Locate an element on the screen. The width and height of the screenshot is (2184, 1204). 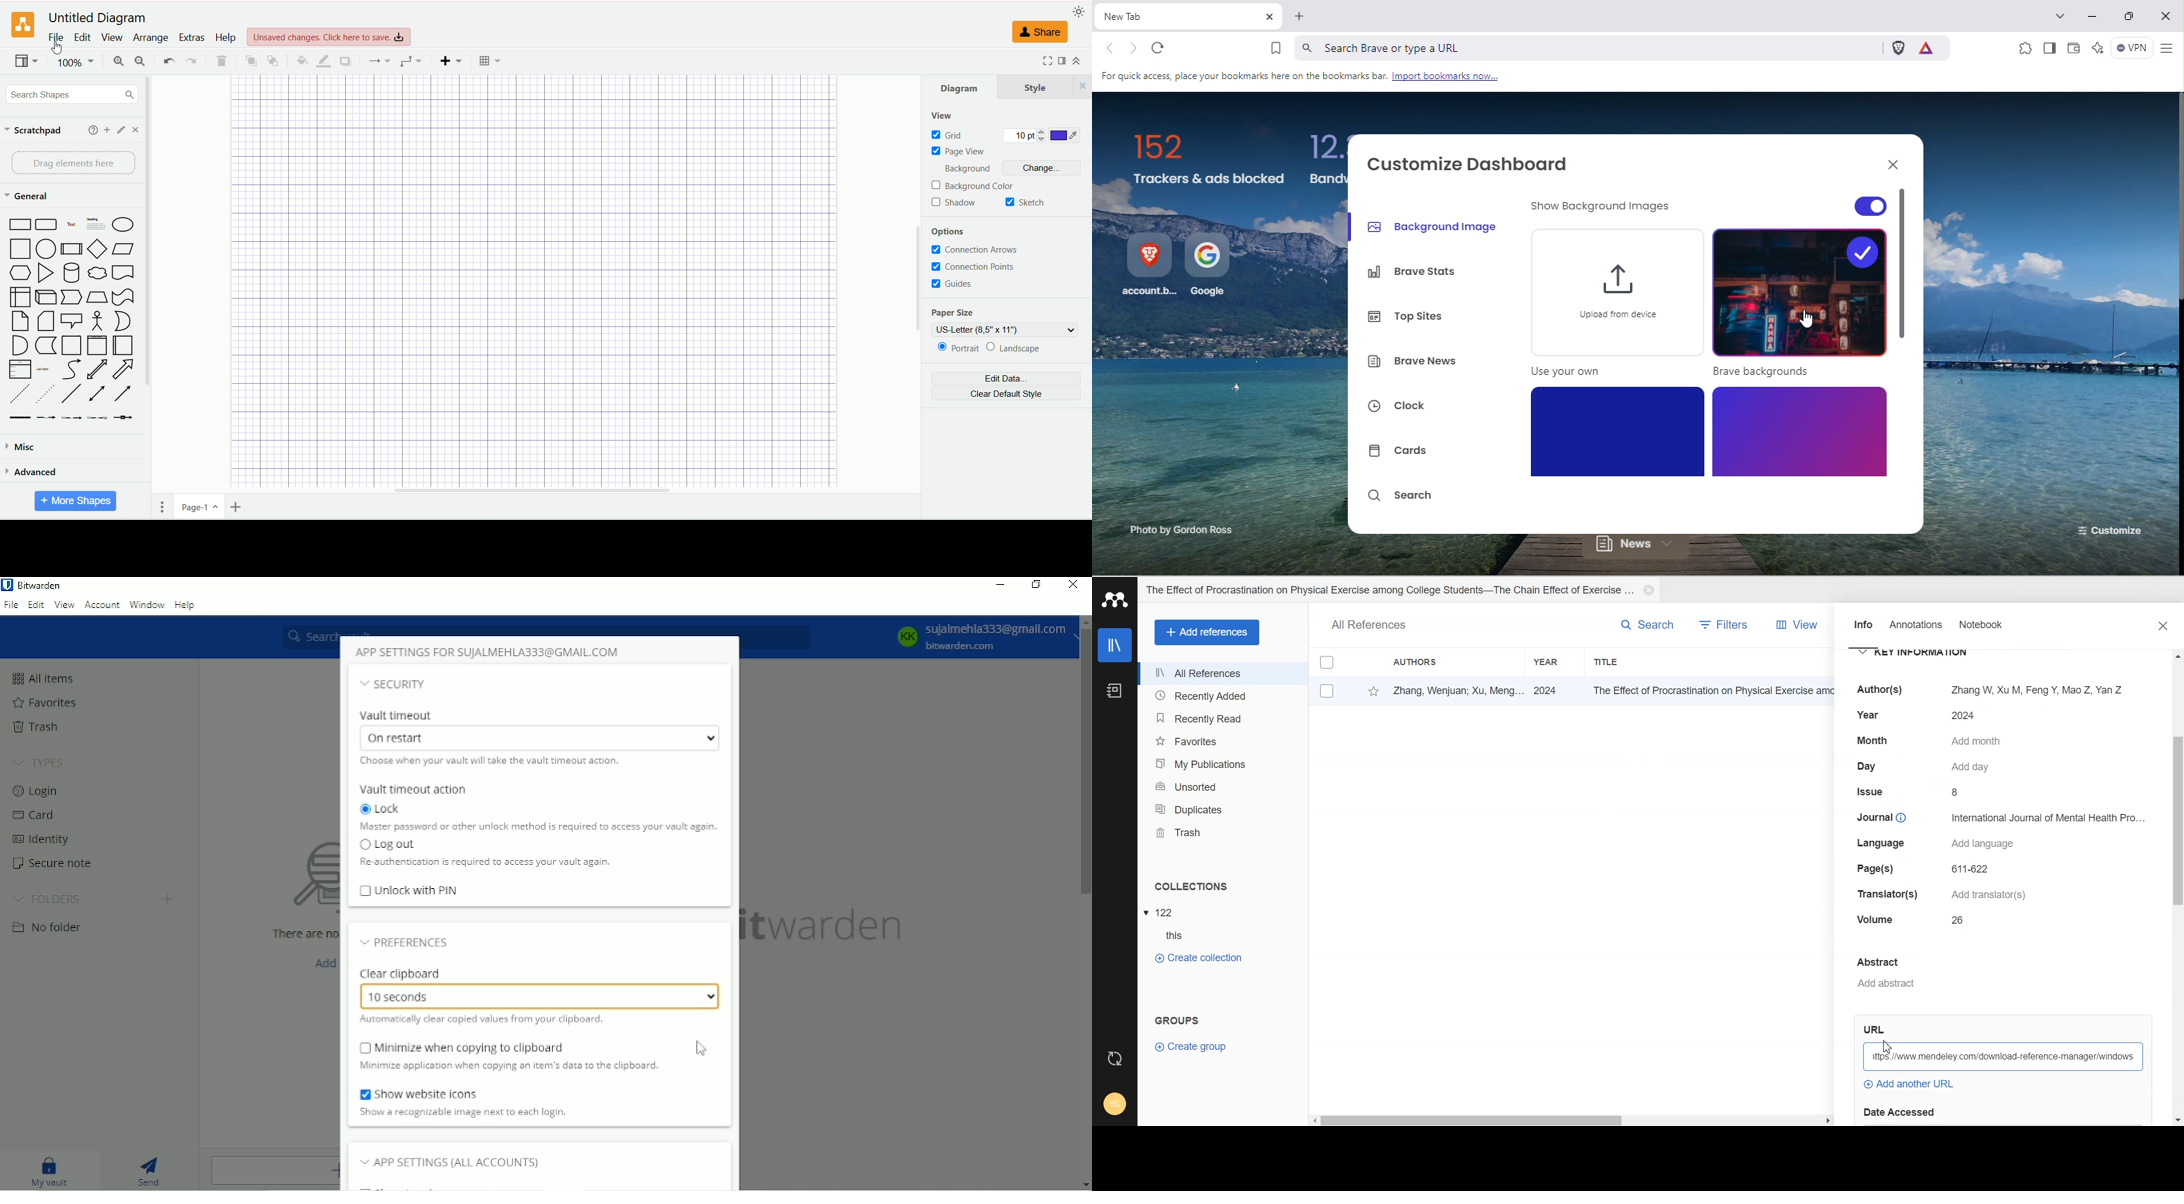
appearance is located at coordinates (1079, 12).